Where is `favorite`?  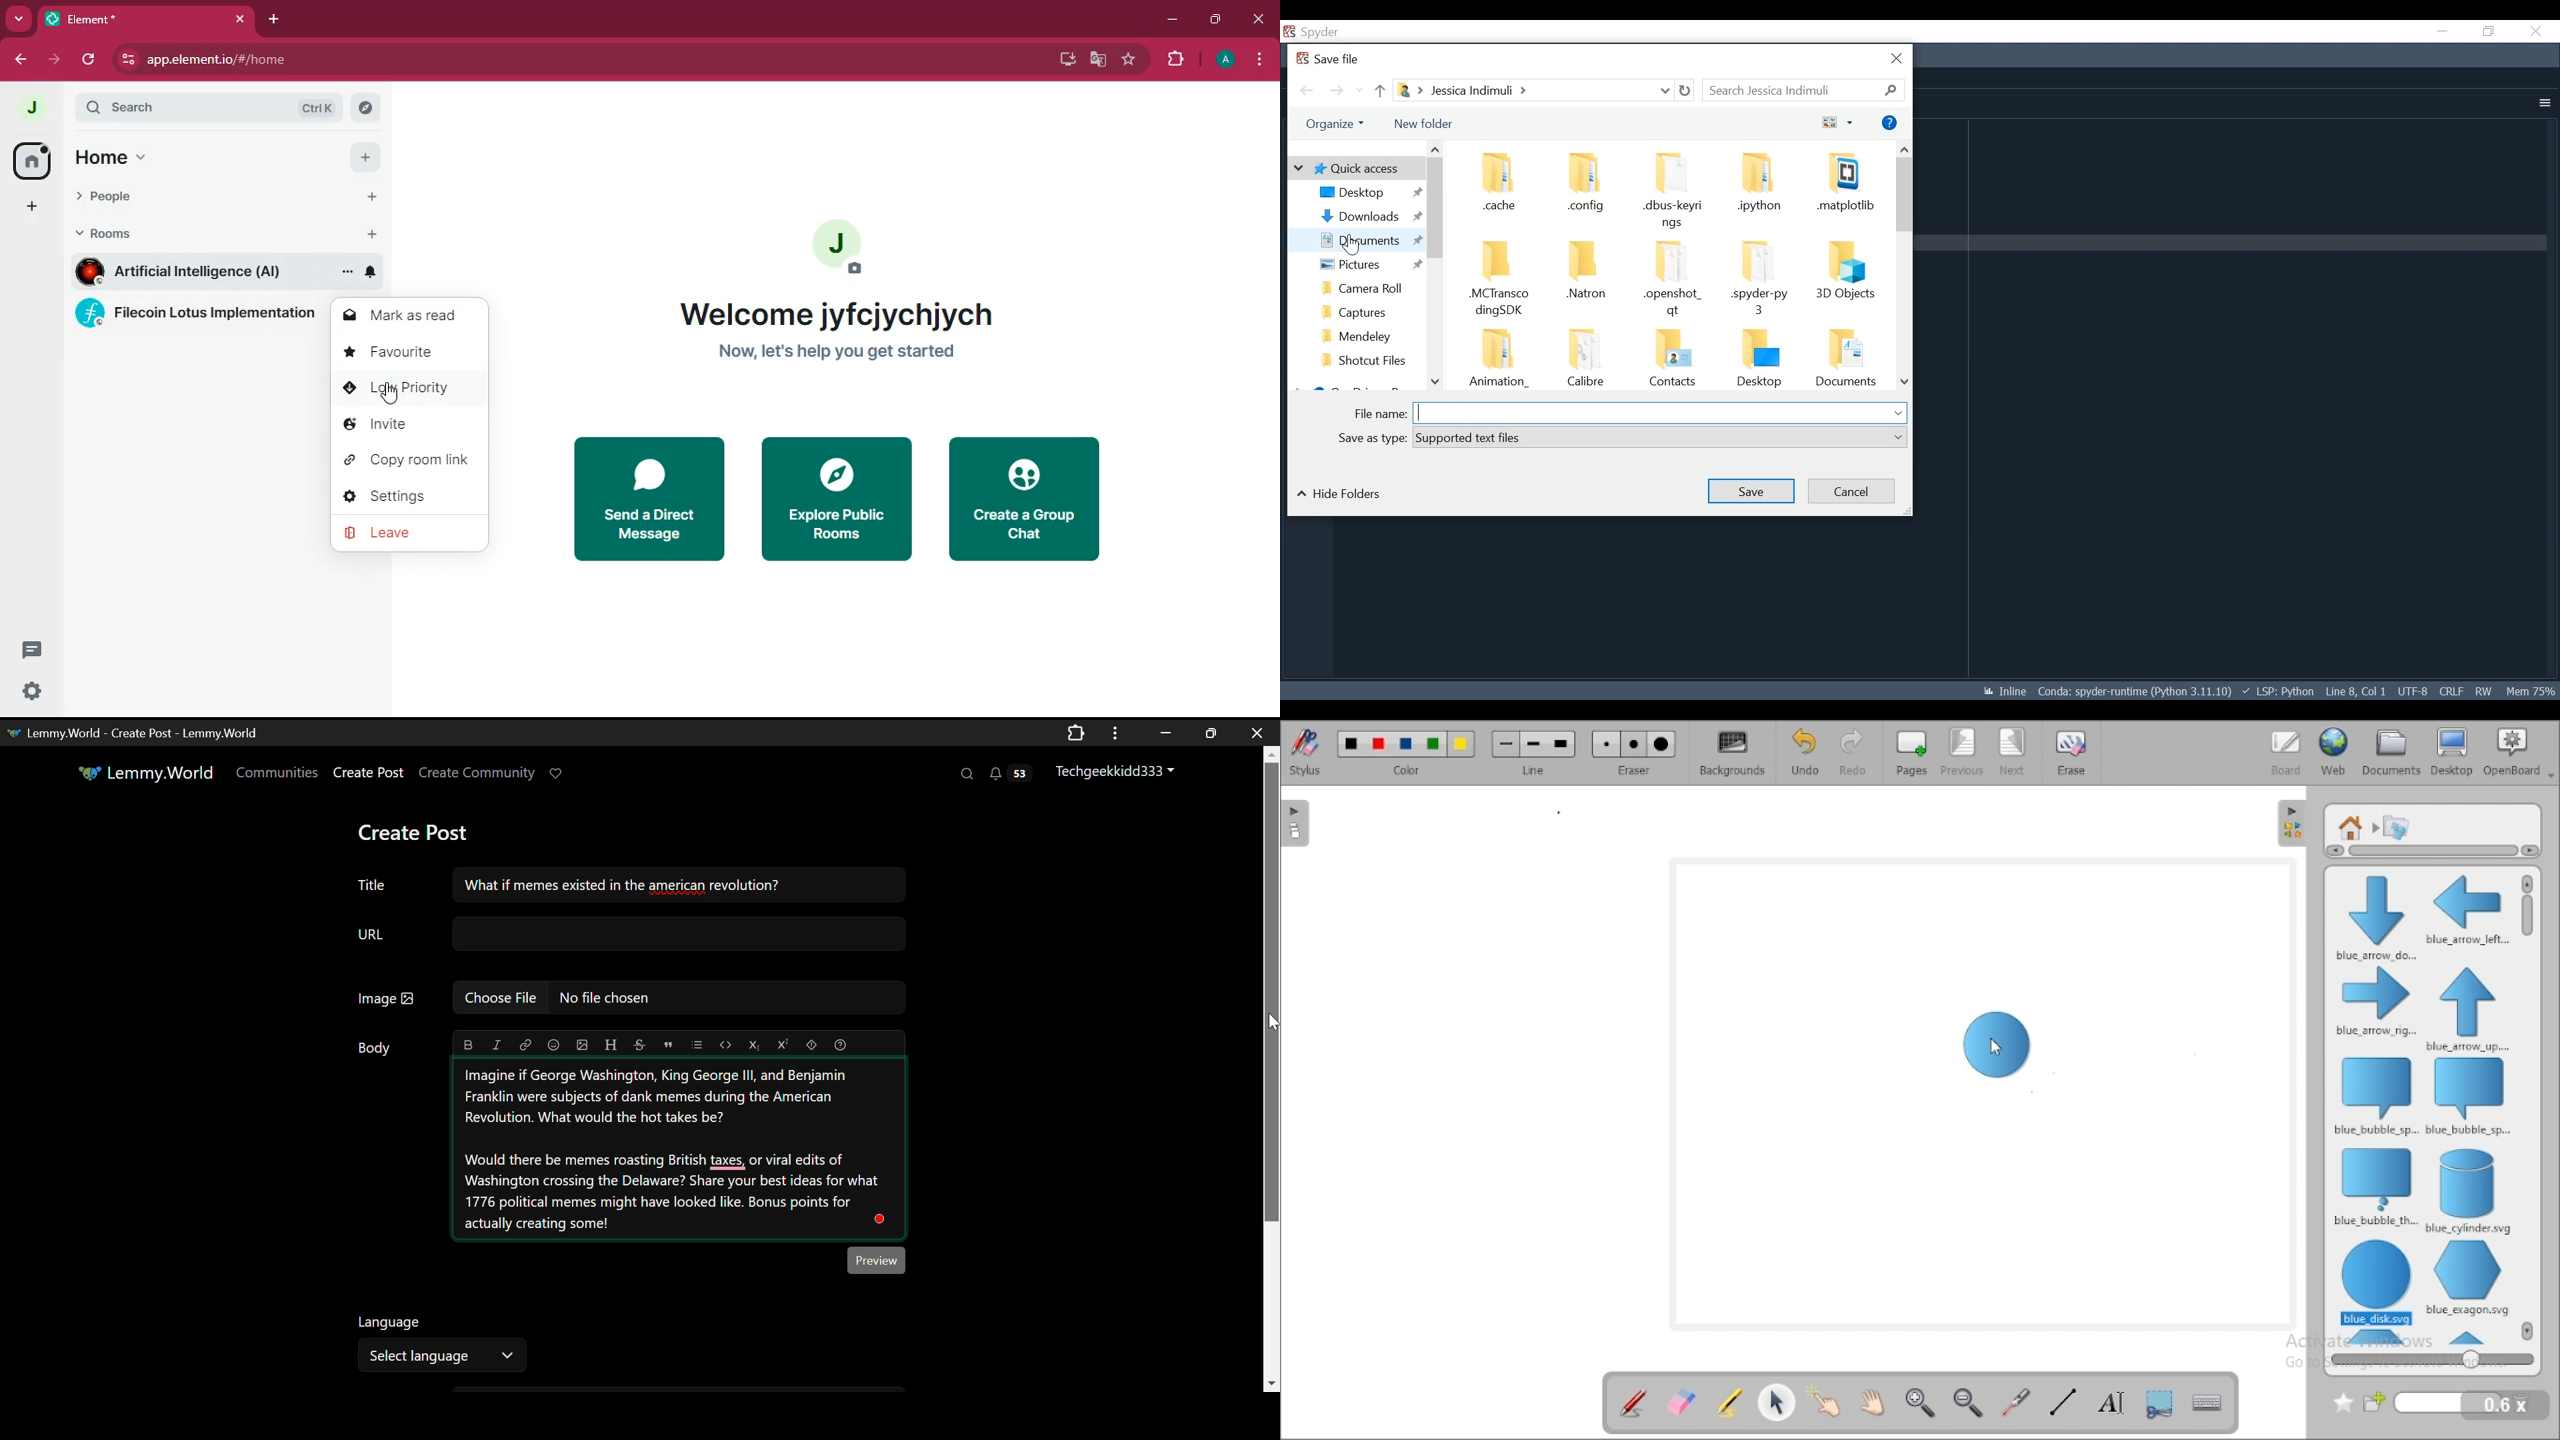
favorite is located at coordinates (1128, 62).